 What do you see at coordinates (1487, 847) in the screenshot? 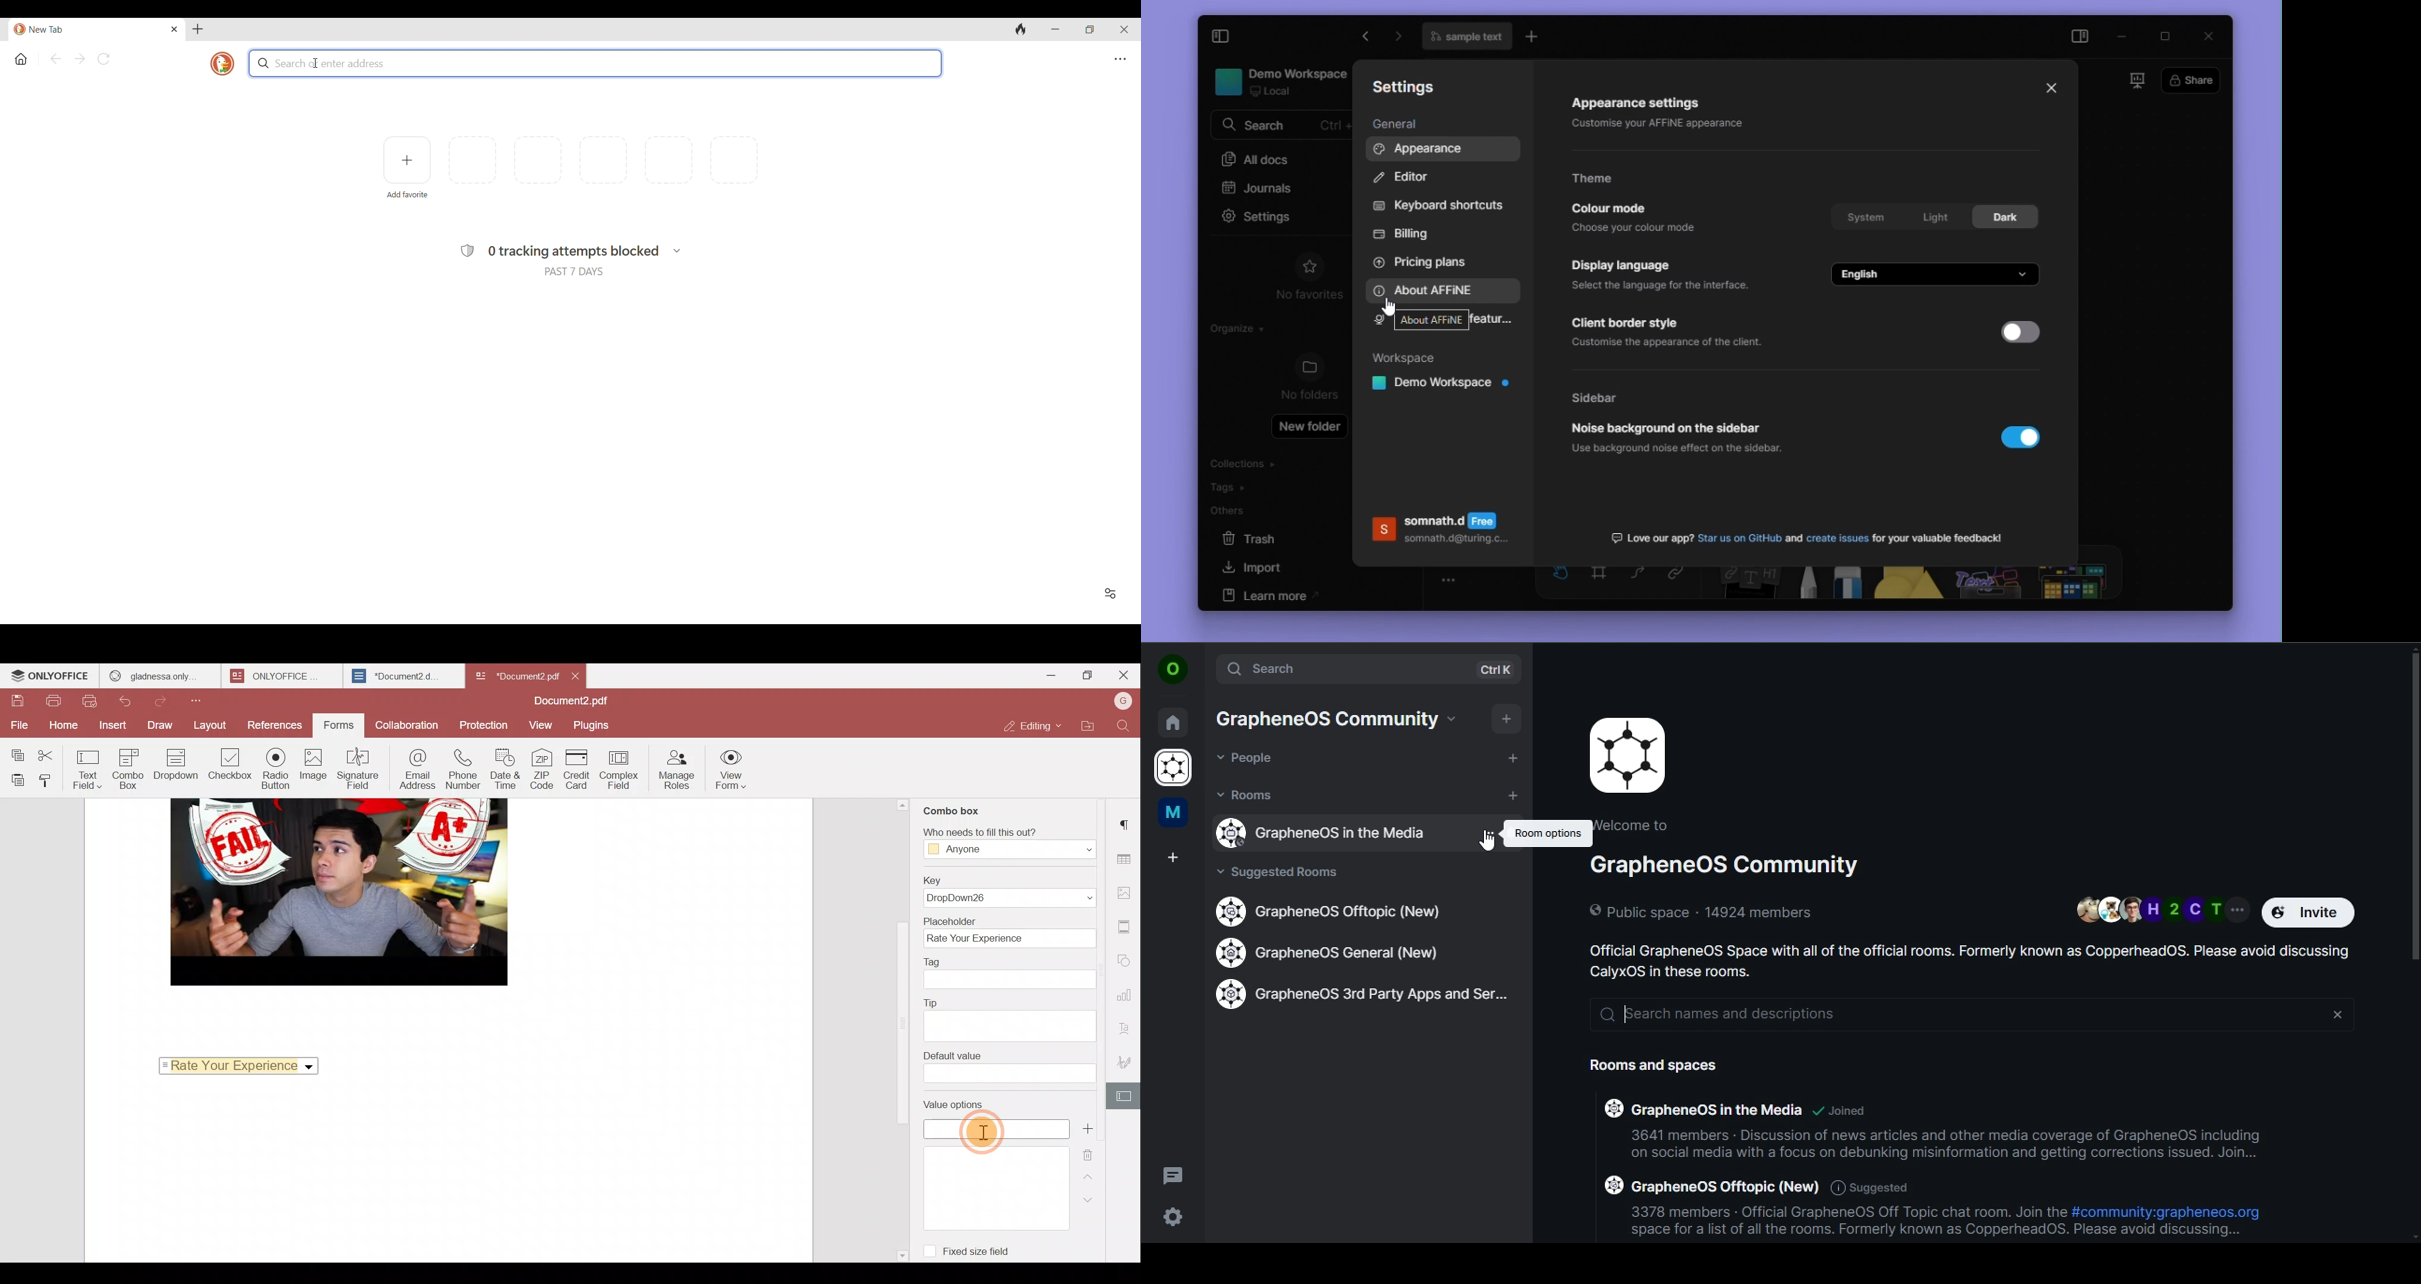
I see `cursor` at bounding box center [1487, 847].